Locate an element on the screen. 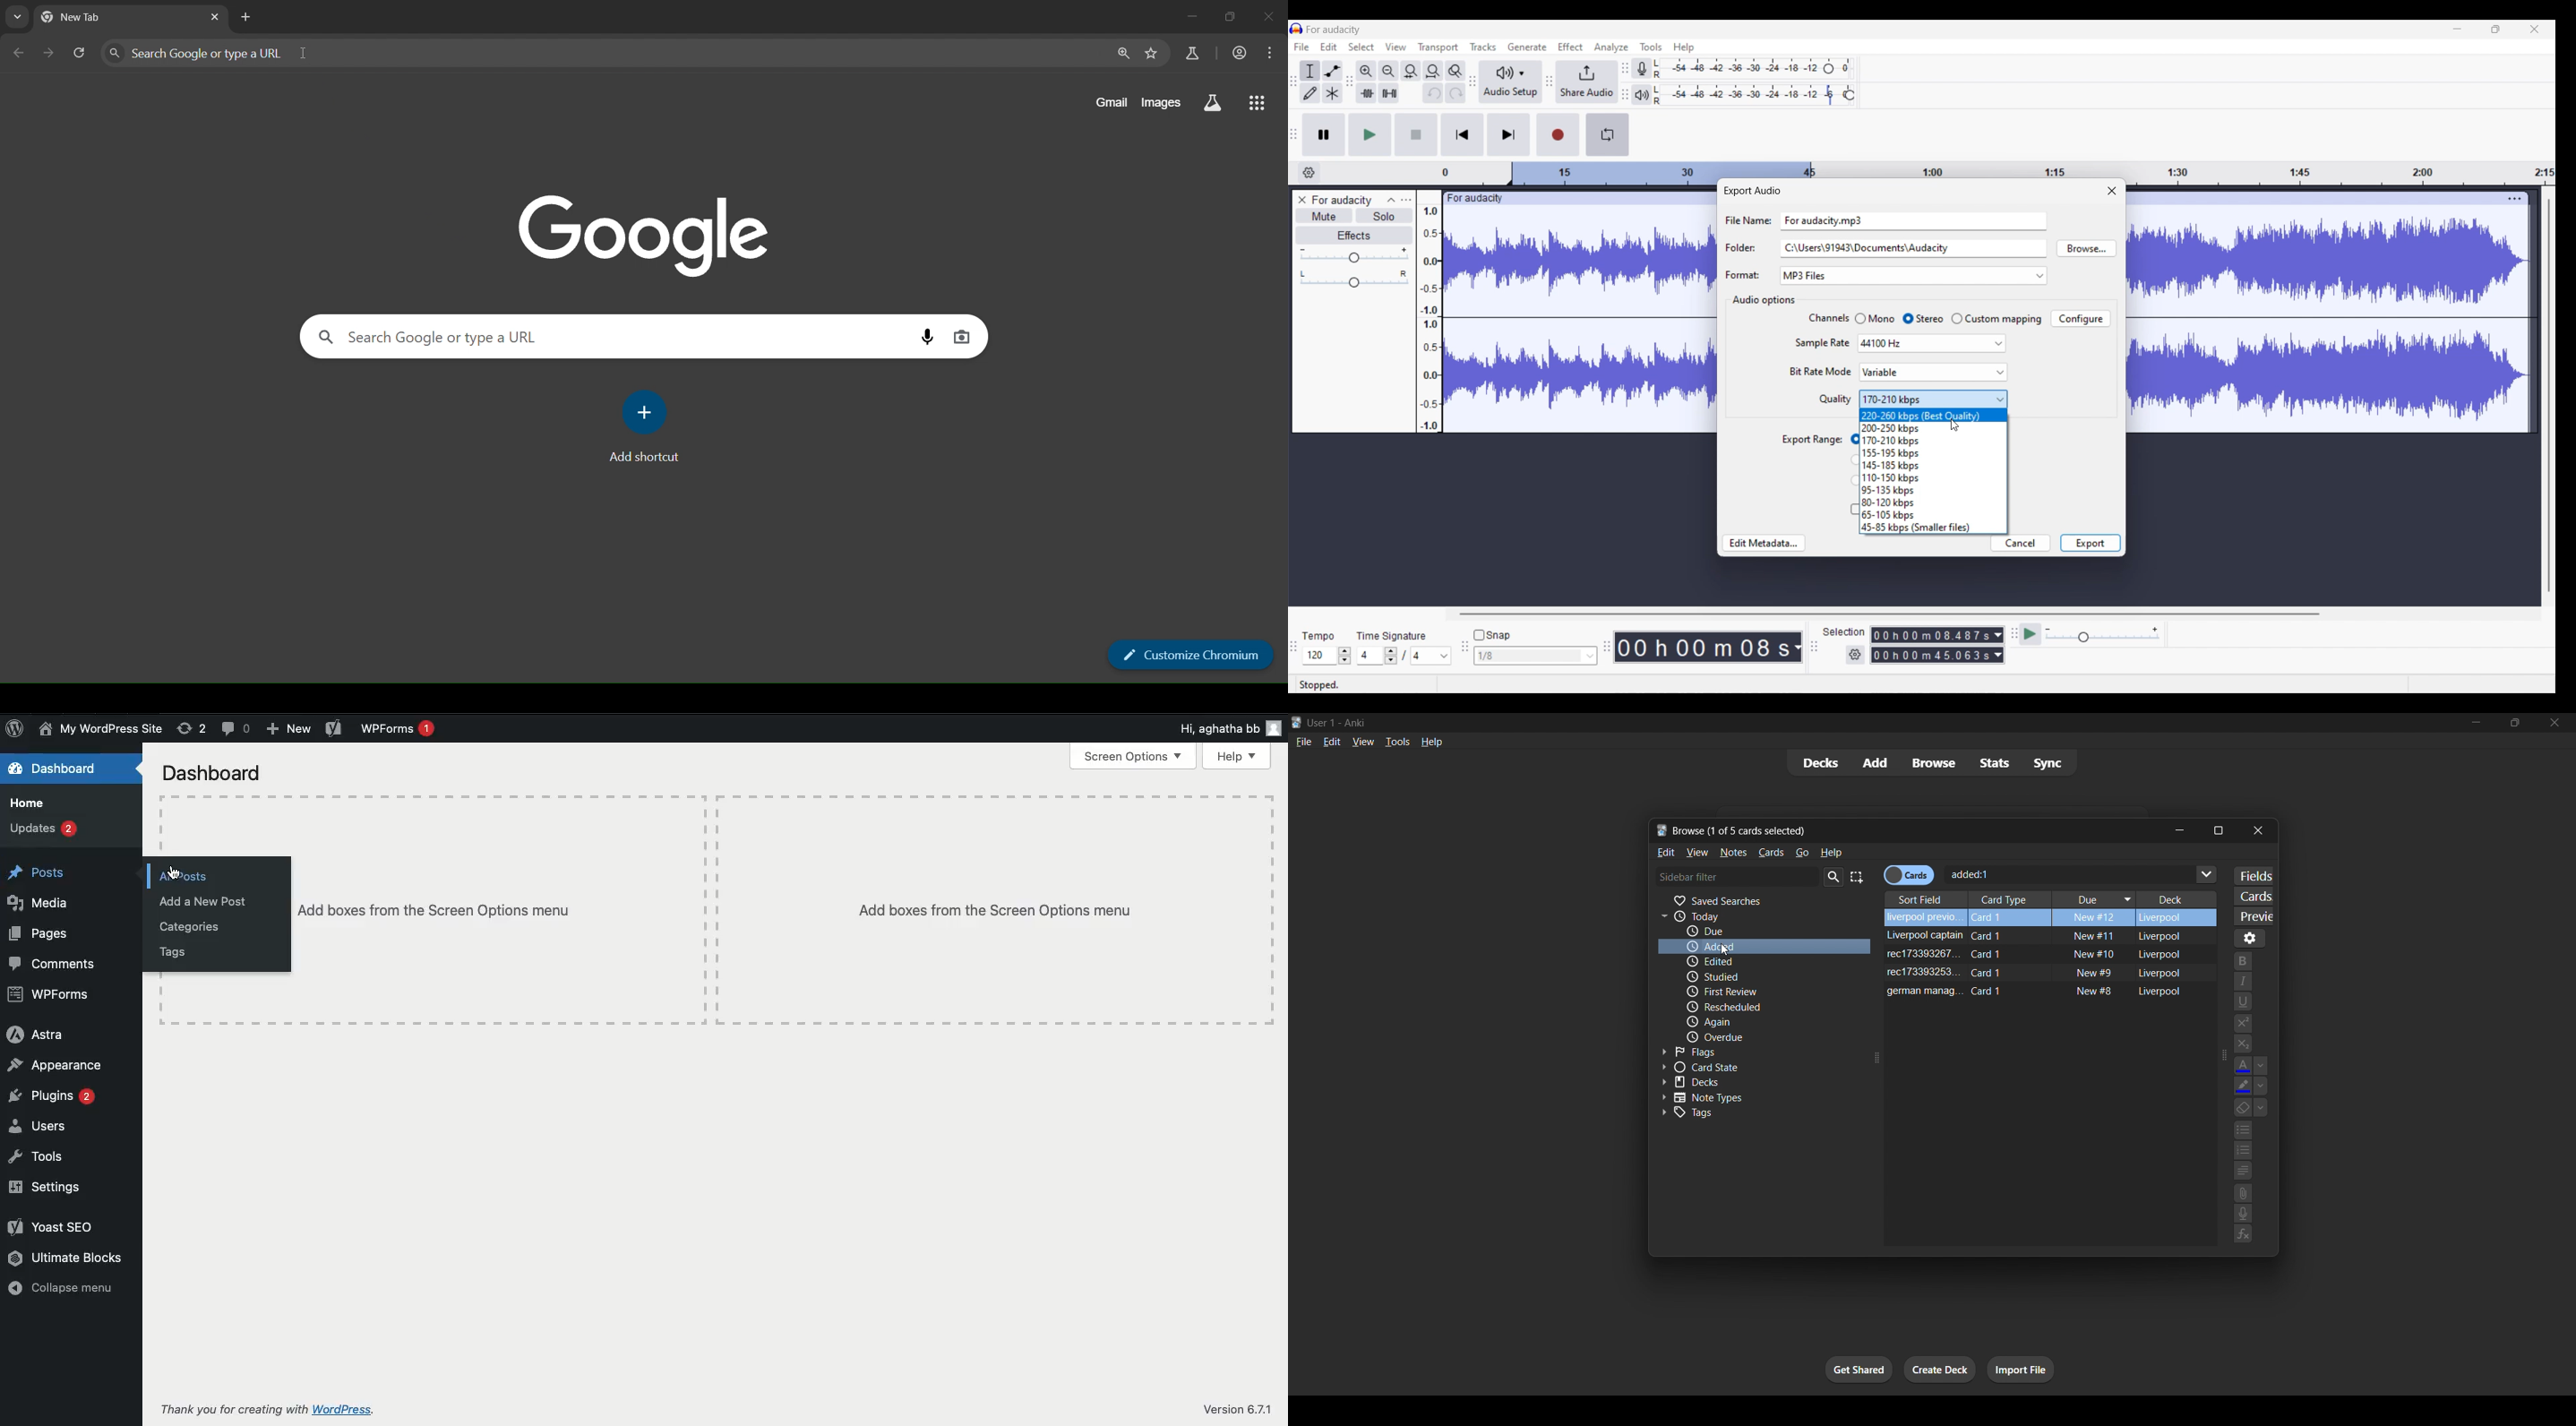 The width and height of the screenshot is (2576, 1428). Indicates text box for respective setting options is located at coordinates (1747, 248).